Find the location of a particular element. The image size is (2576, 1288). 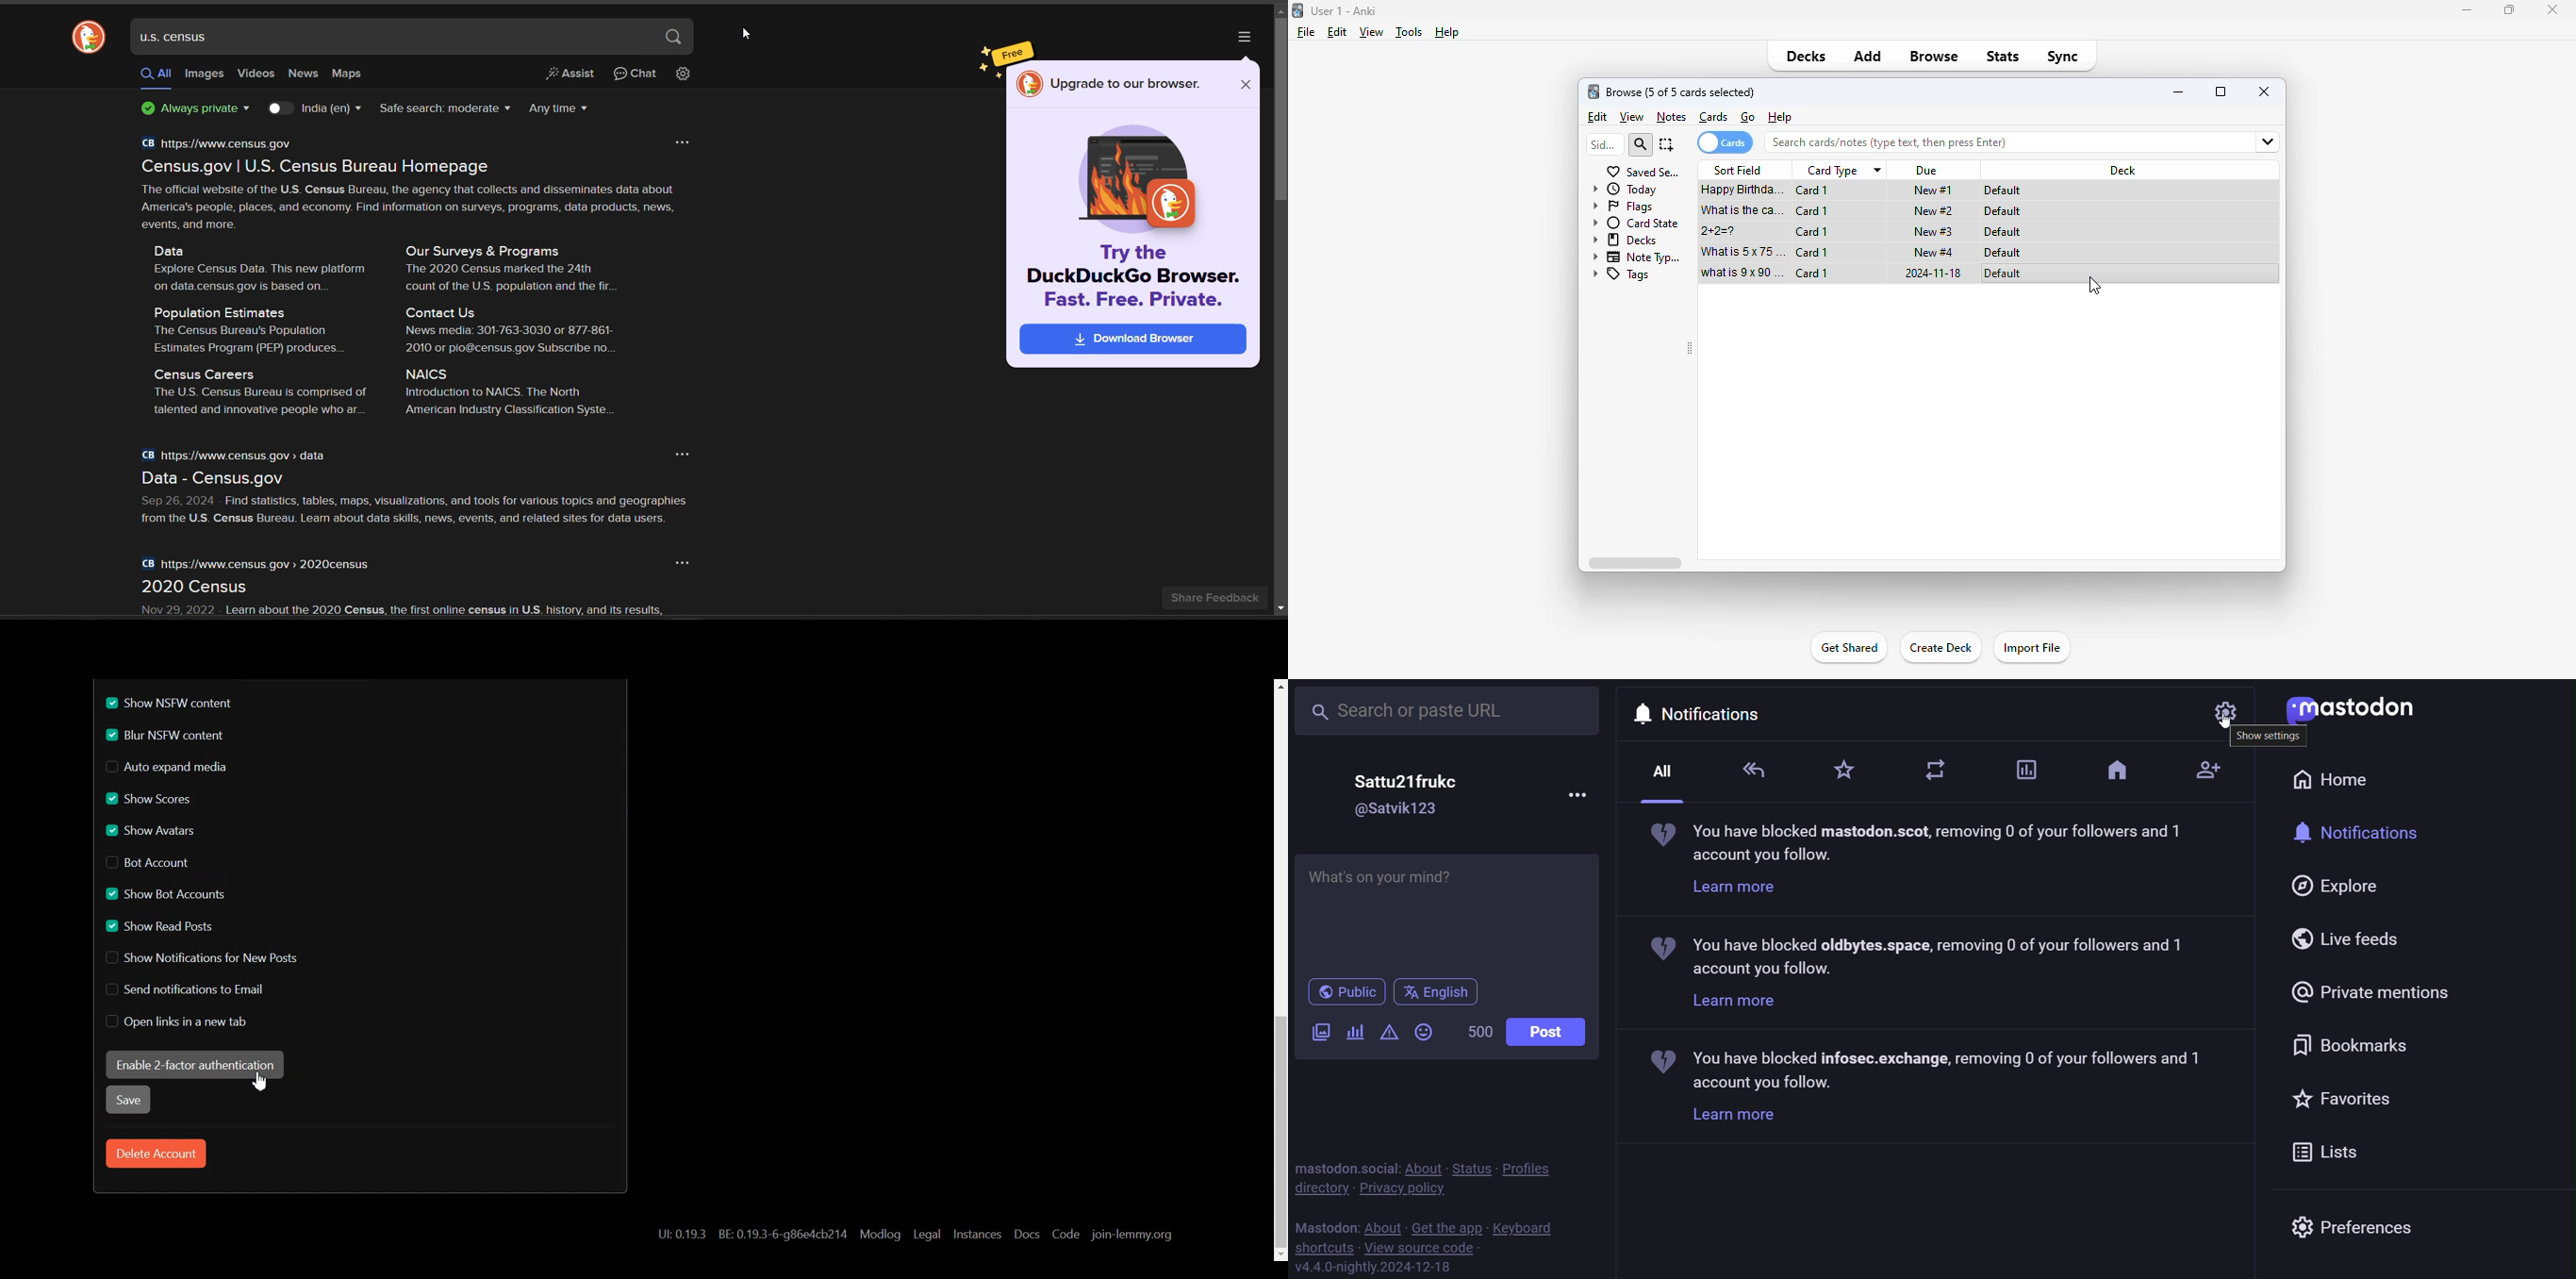

Scroll bar is located at coordinates (1277, 970).